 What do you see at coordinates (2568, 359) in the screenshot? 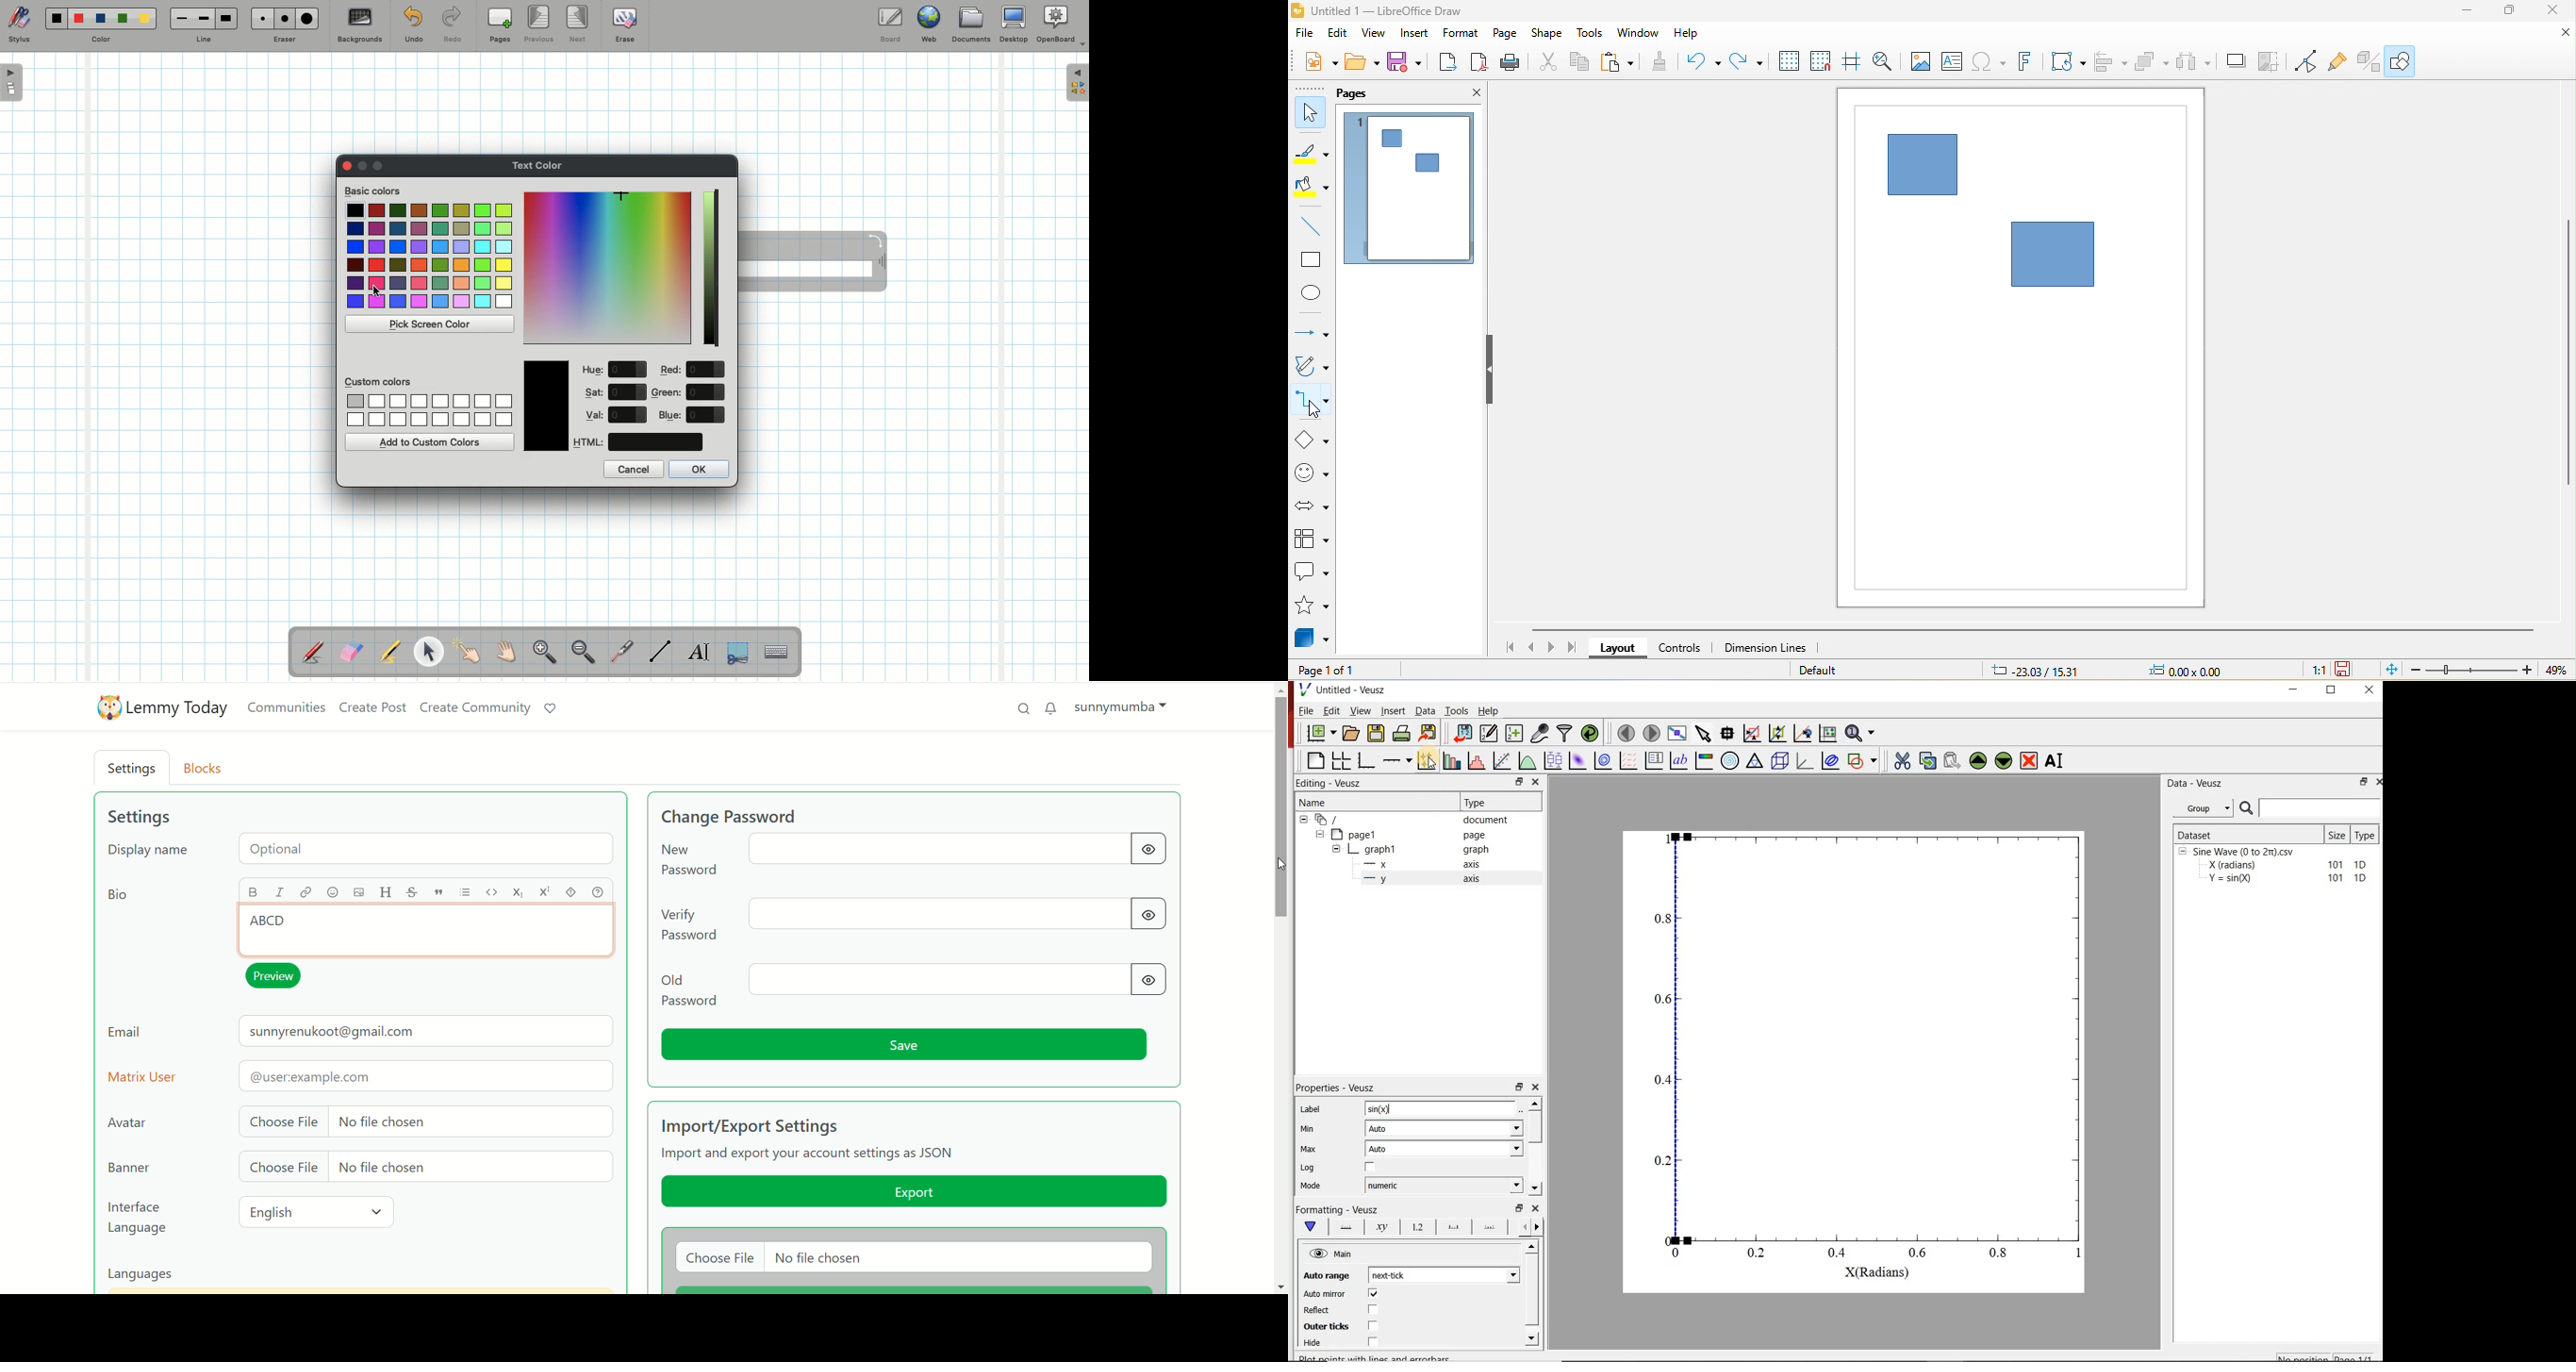
I see `vertical scroll bar` at bounding box center [2568, 359].